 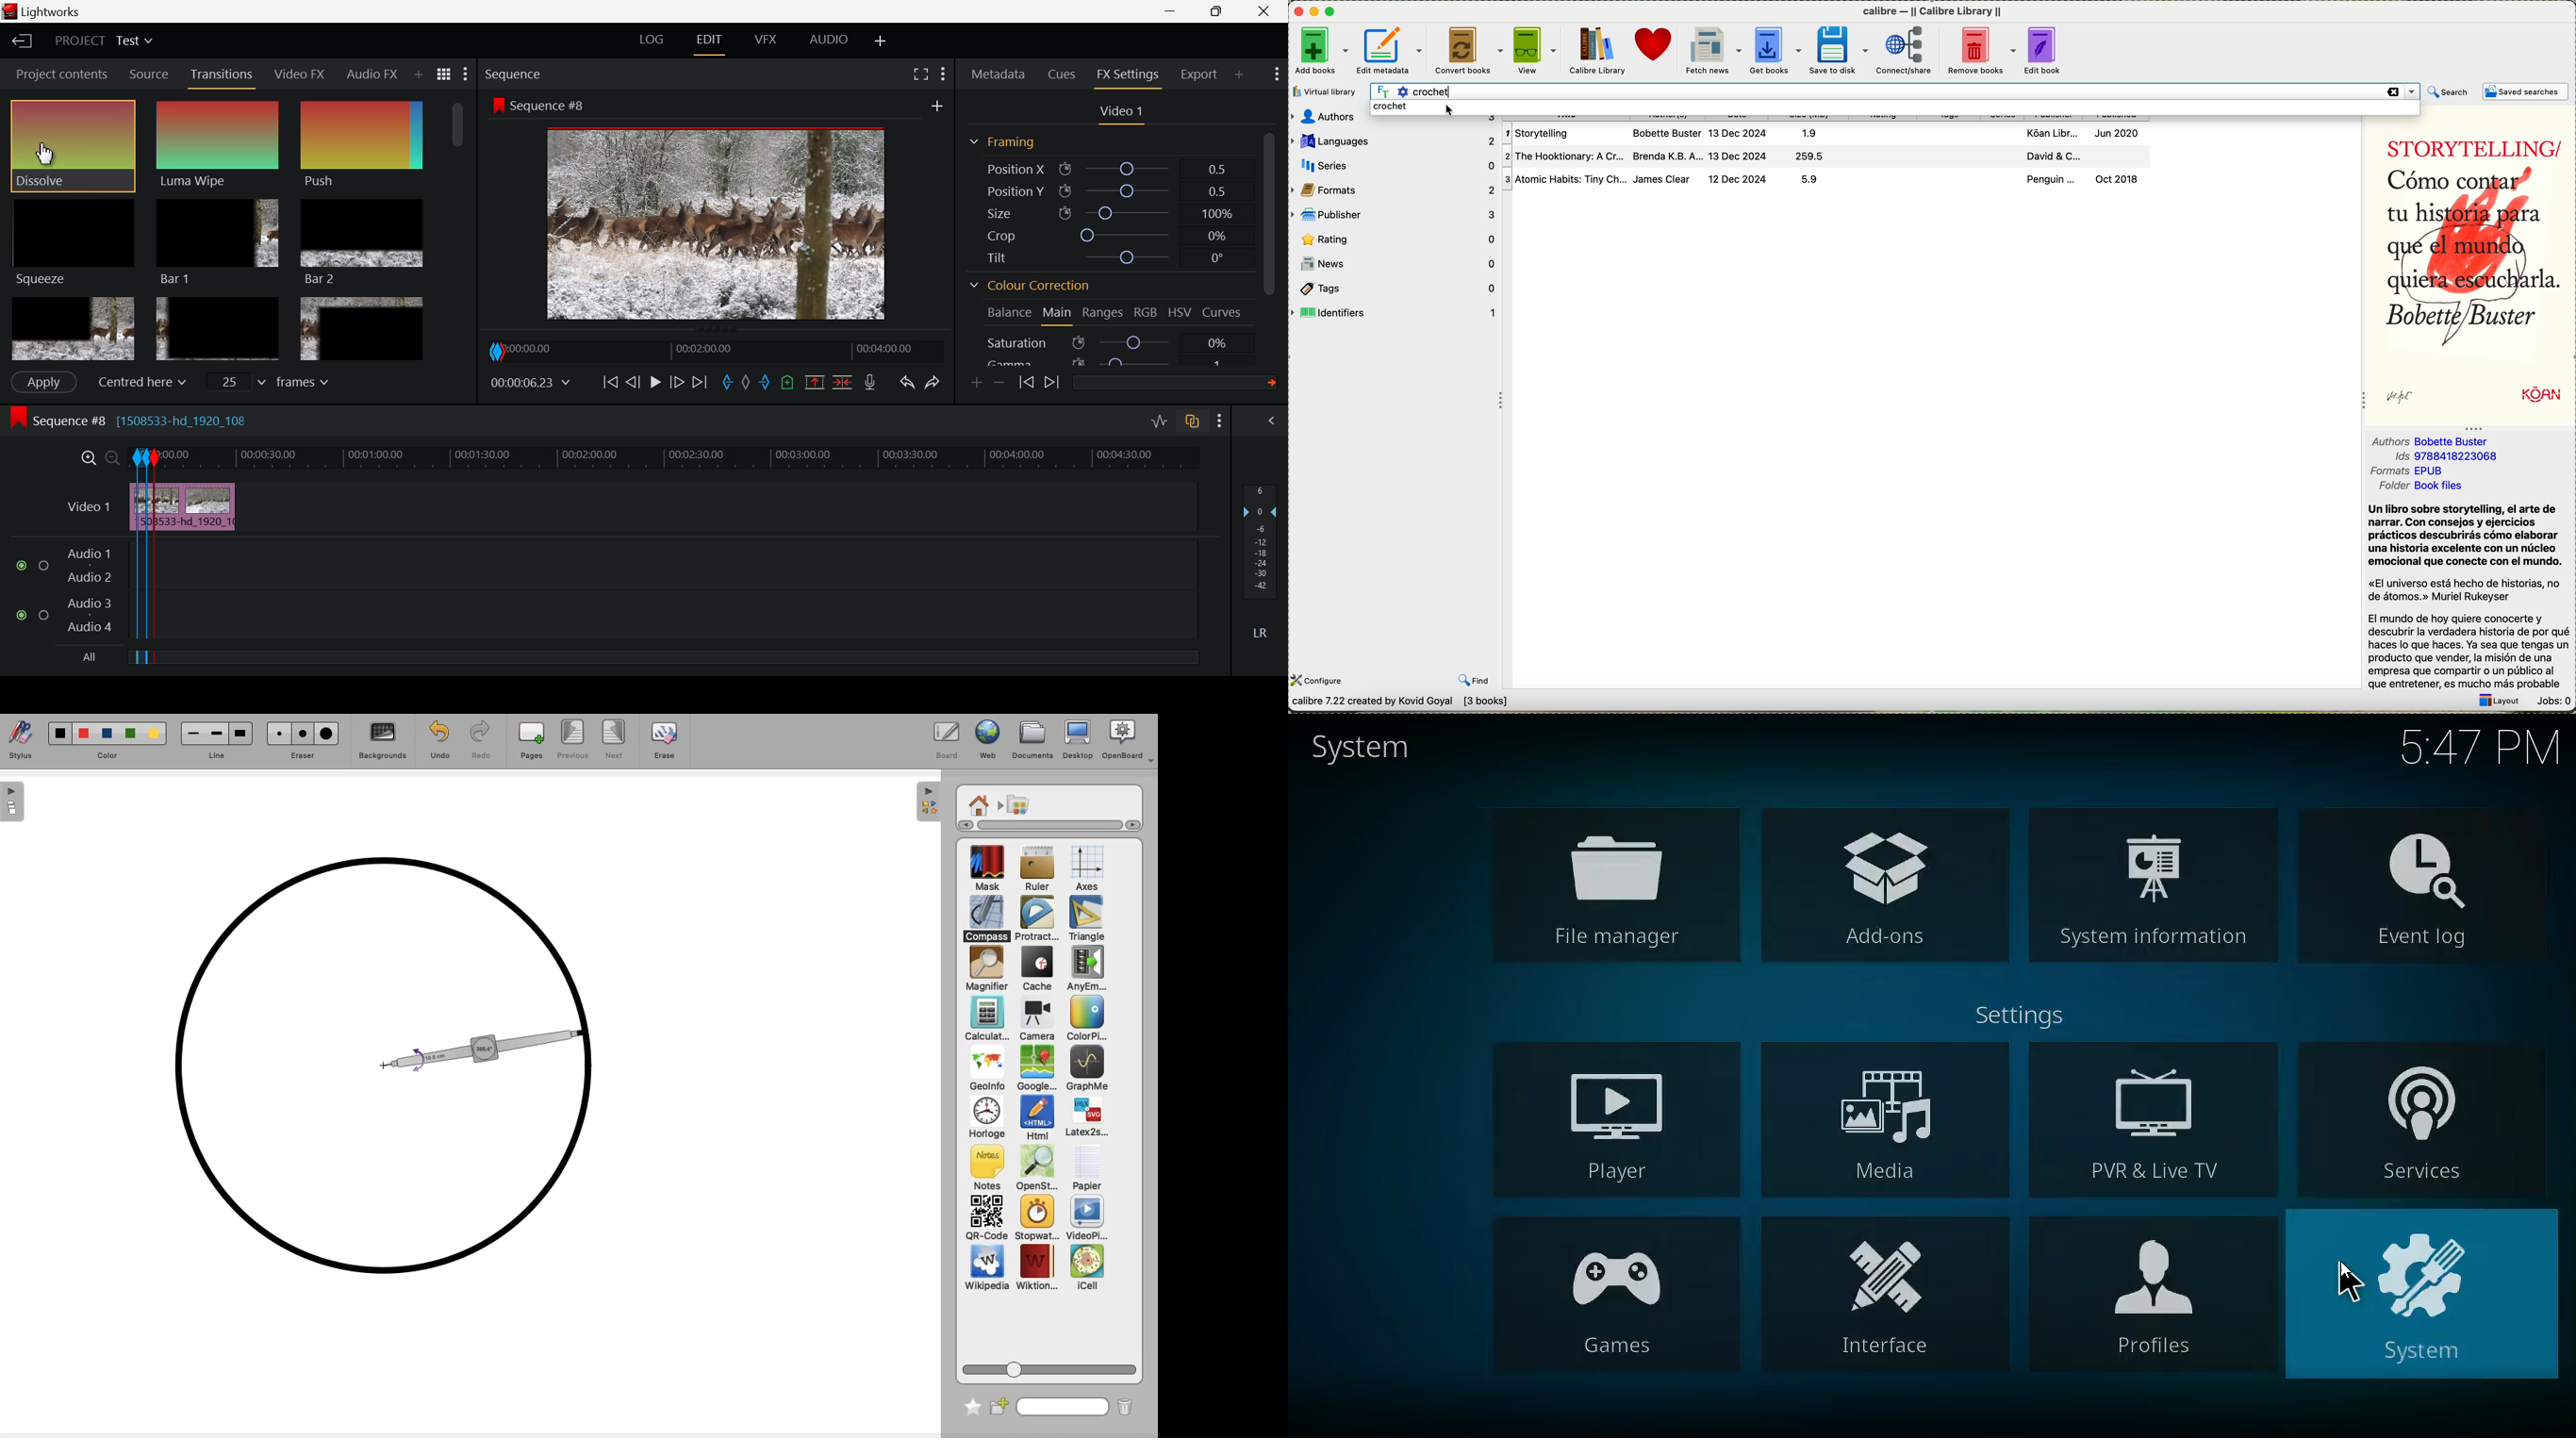 I want to click on Next, so click(x=616, y=740).